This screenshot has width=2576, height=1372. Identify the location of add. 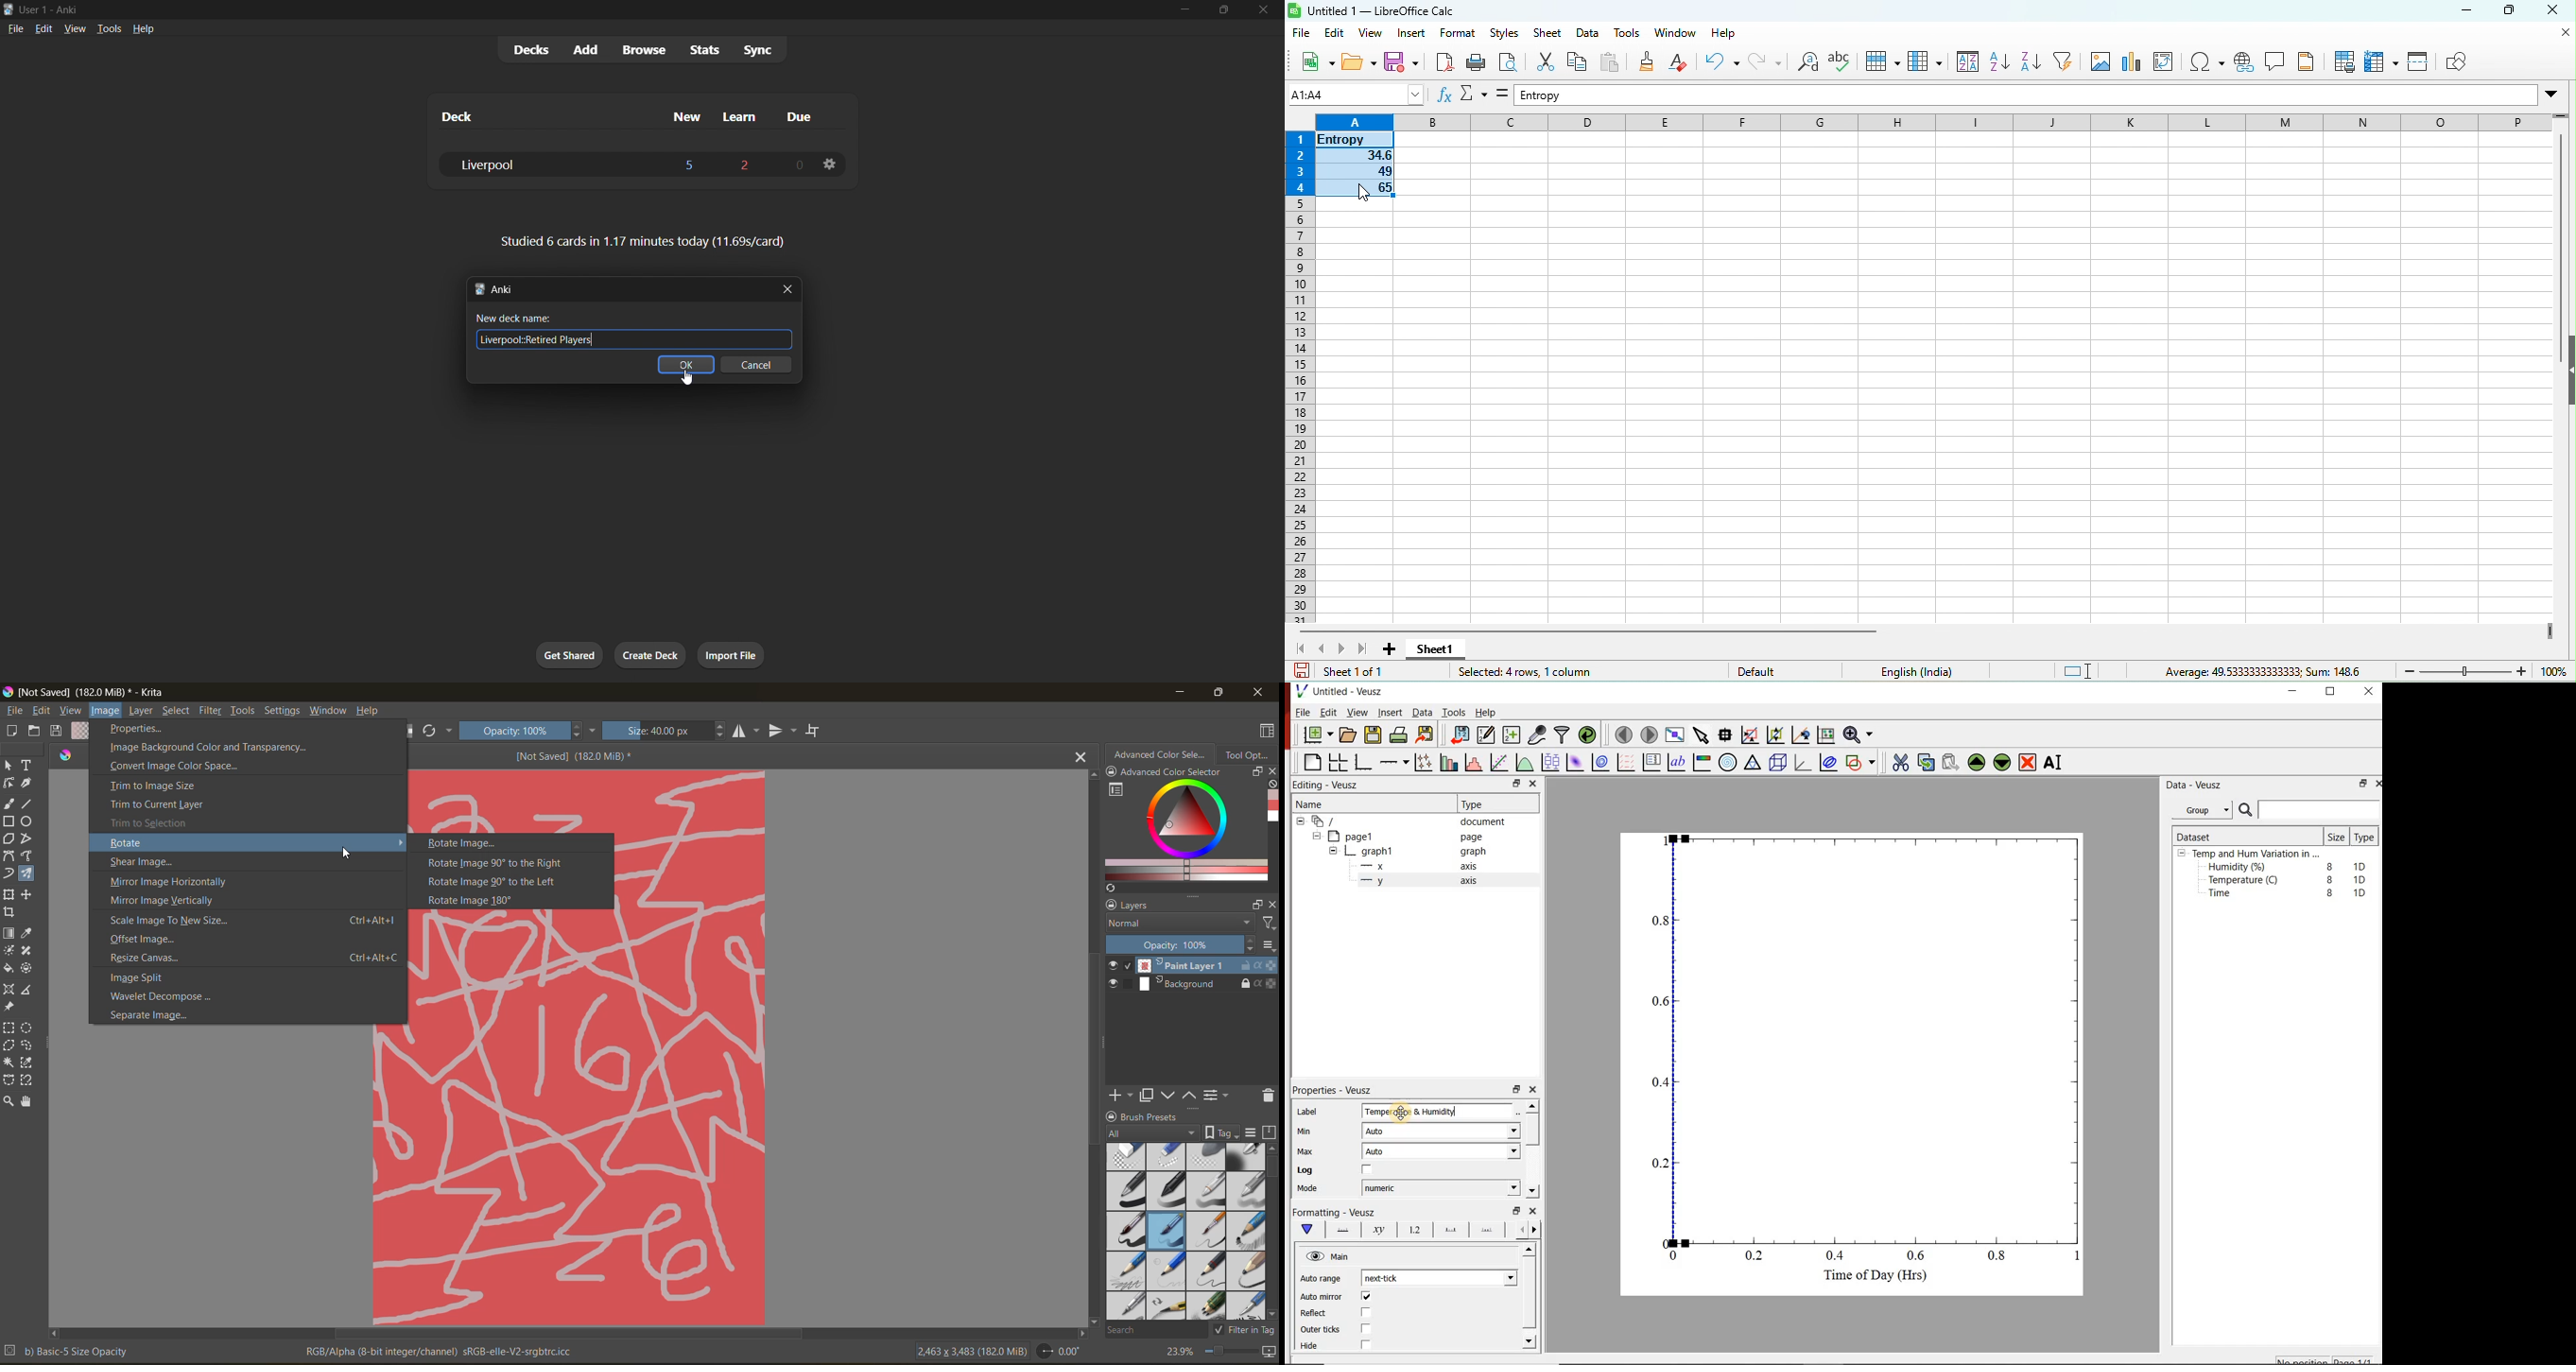
(581, 50).